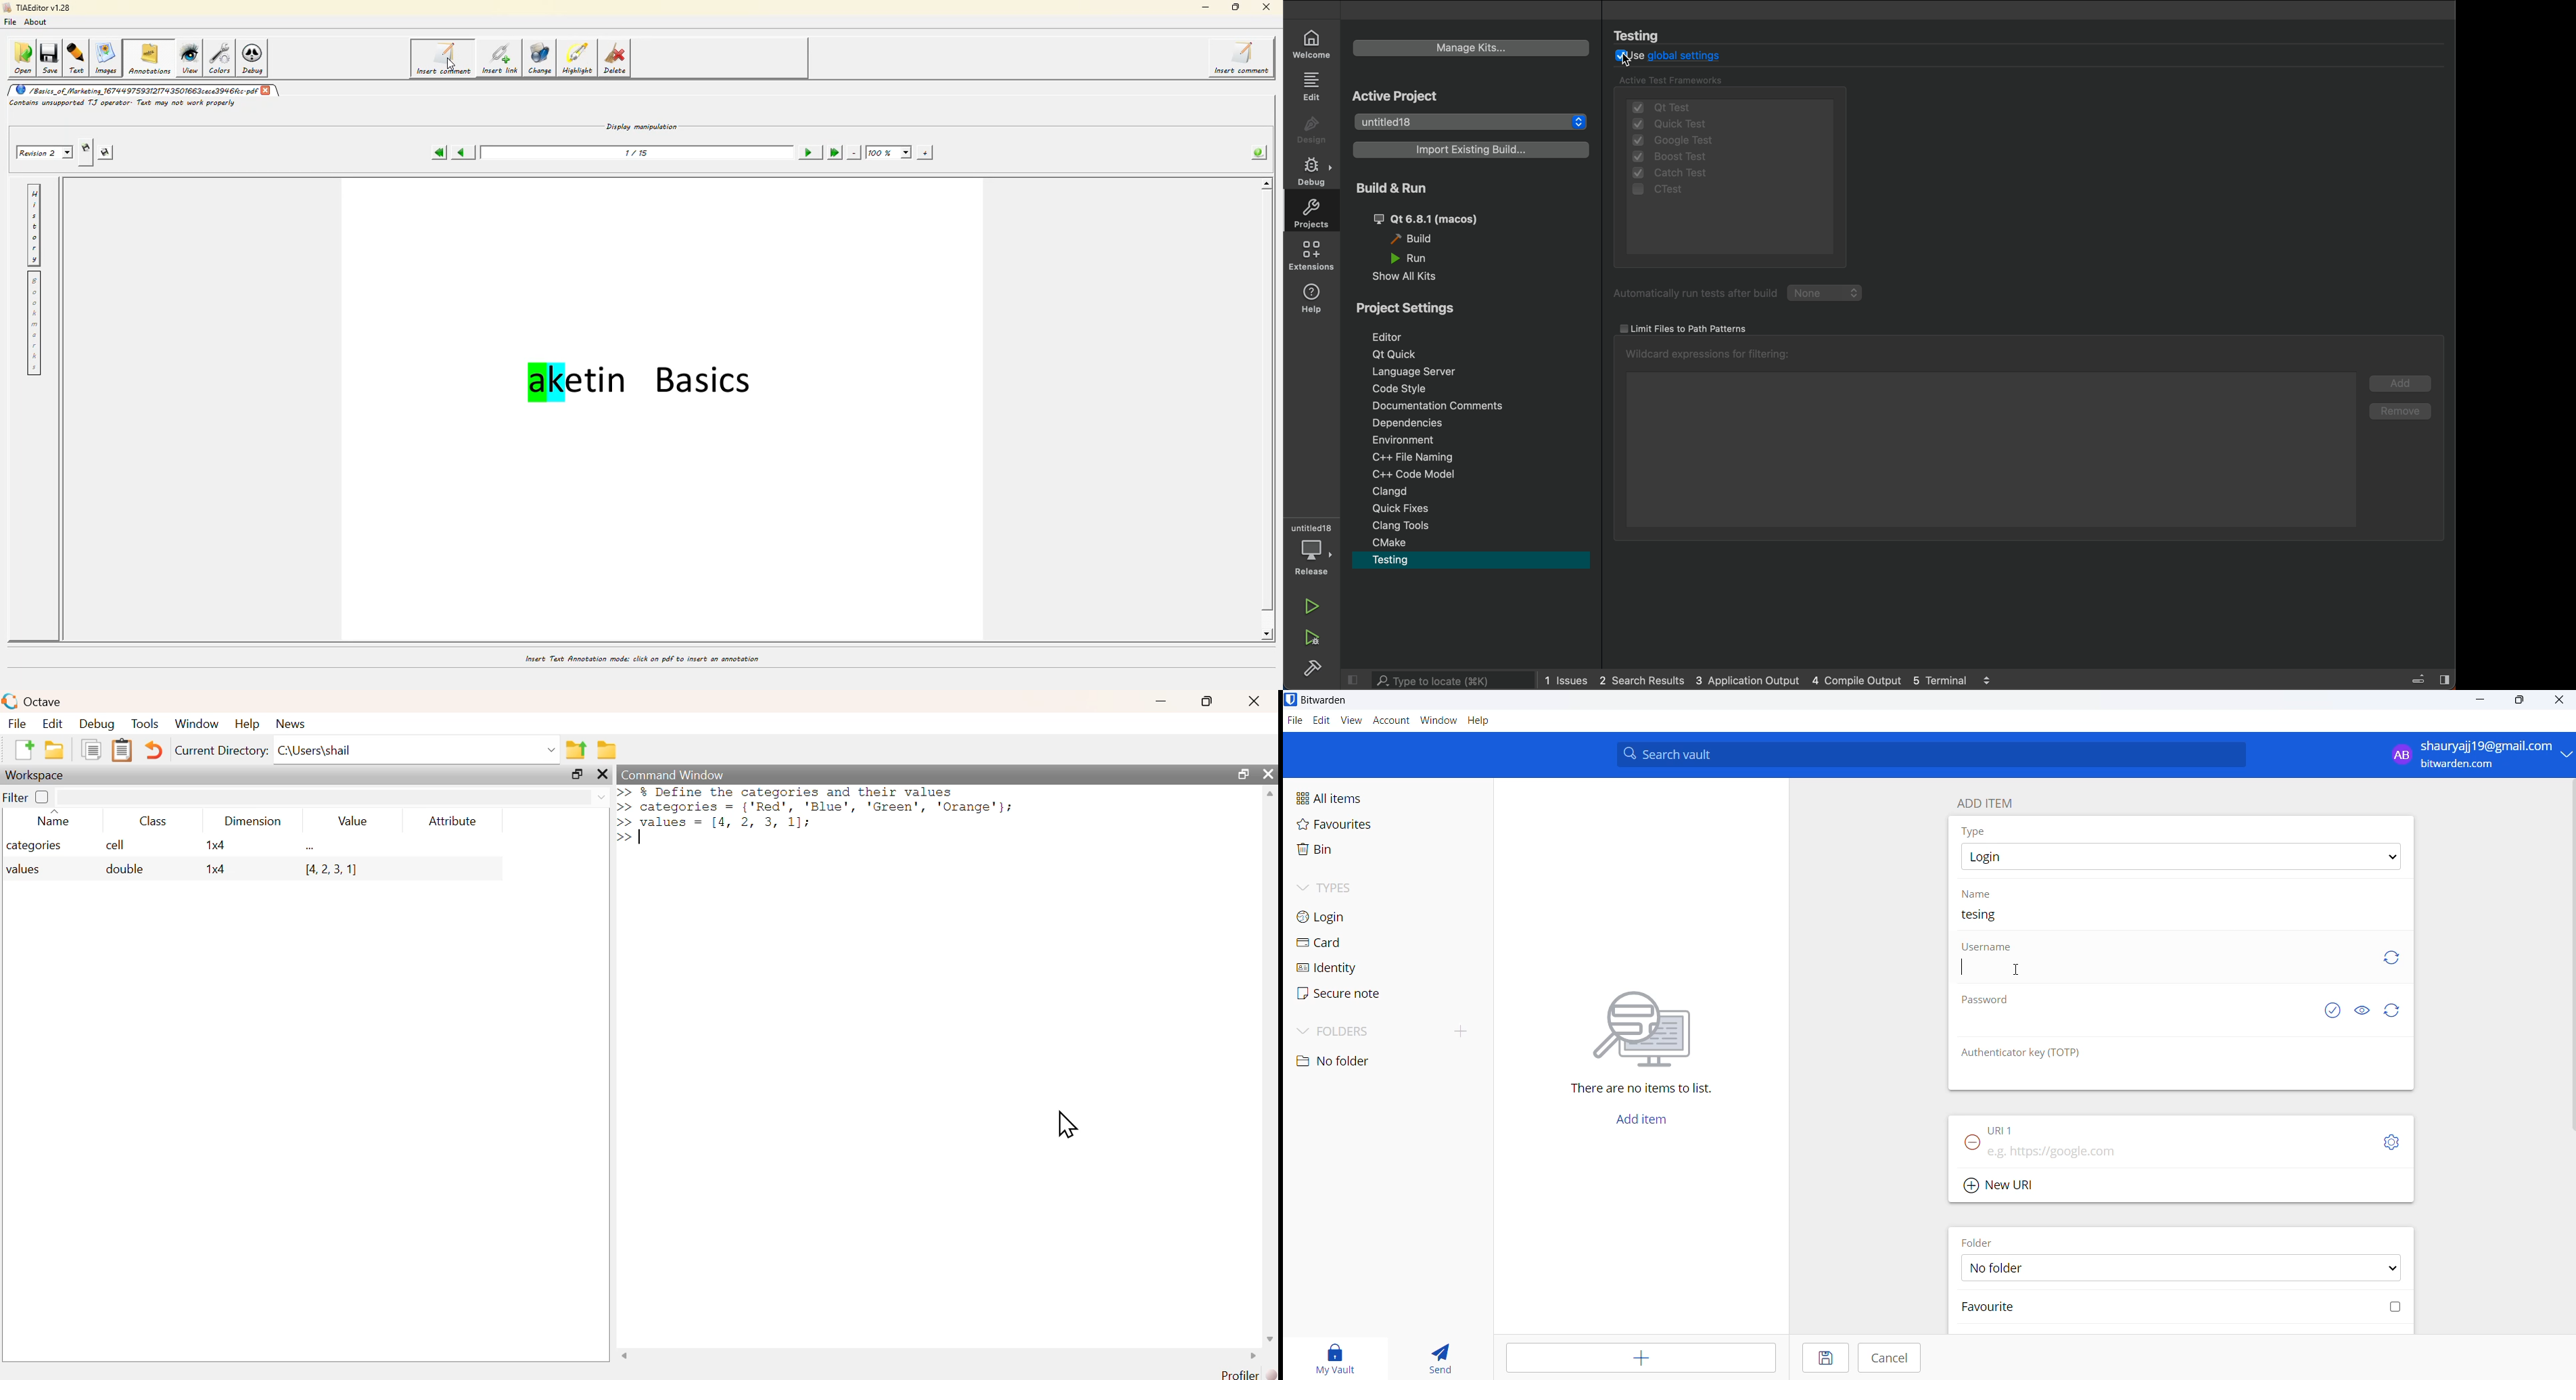 This screenshot has height=1400, width=2576. What do you see at coordinates (1988, 915) in the screenshot?
I see `entered entry name` at bounding box center [1988, 915].